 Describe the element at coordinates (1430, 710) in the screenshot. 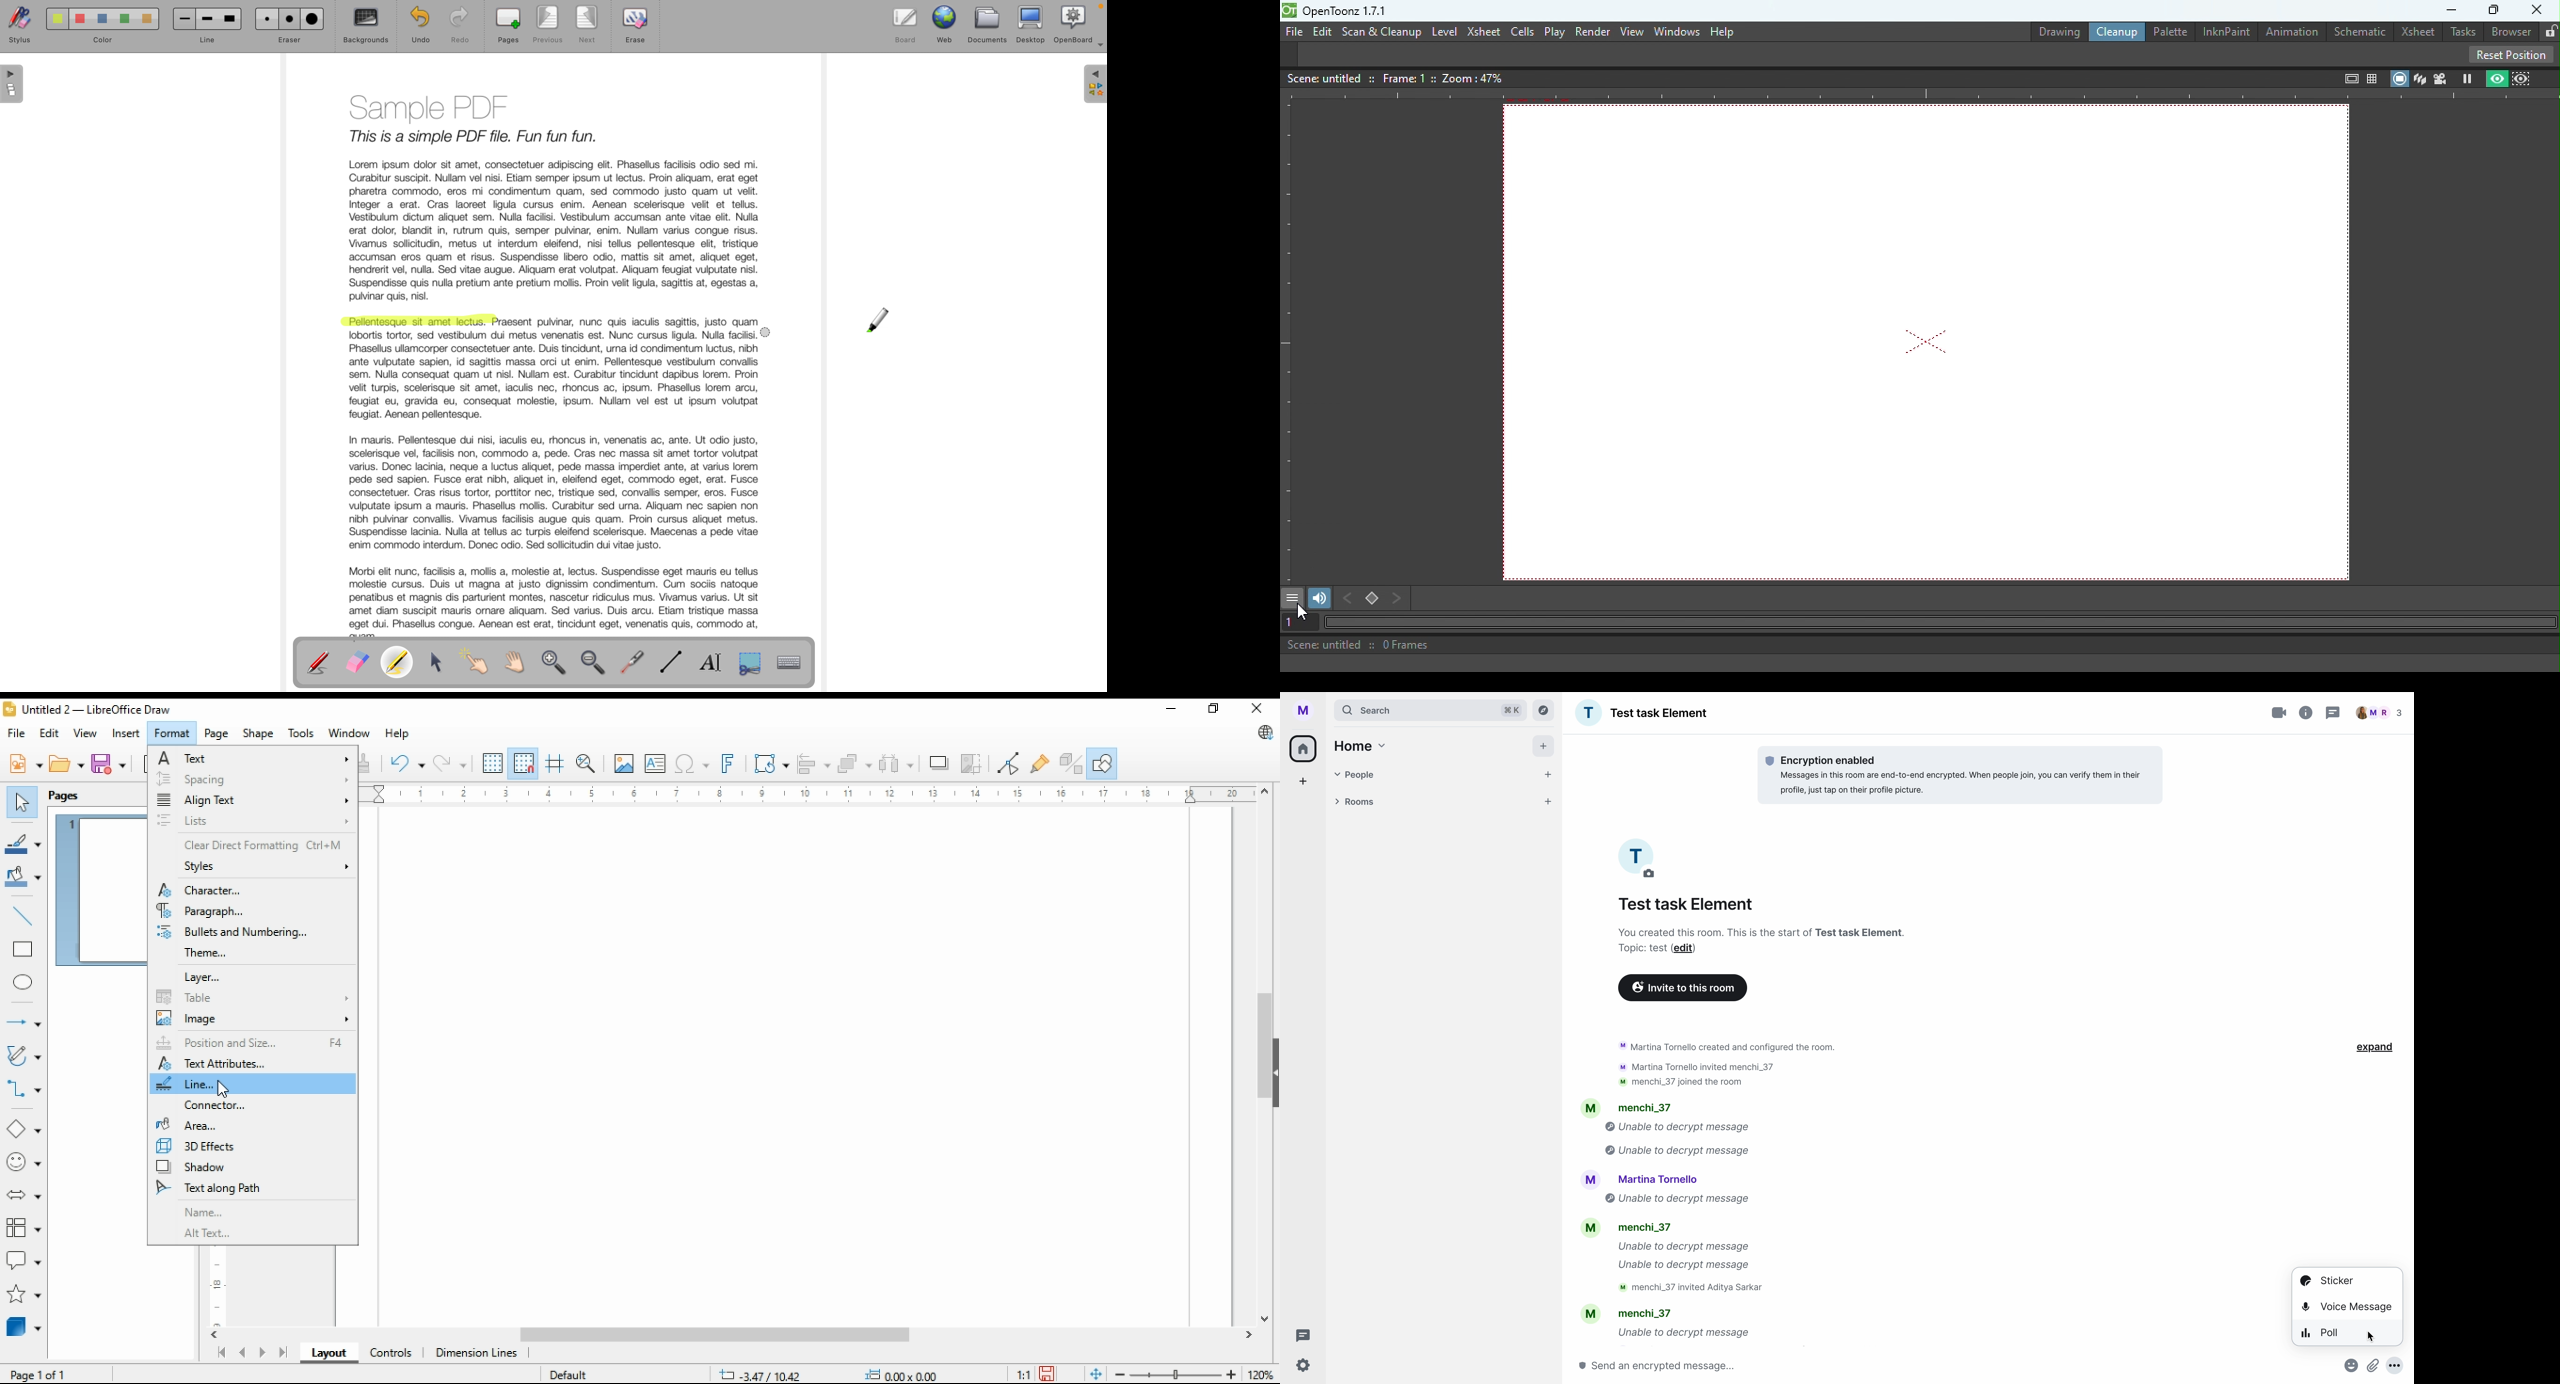

I see `search tab` at that location.